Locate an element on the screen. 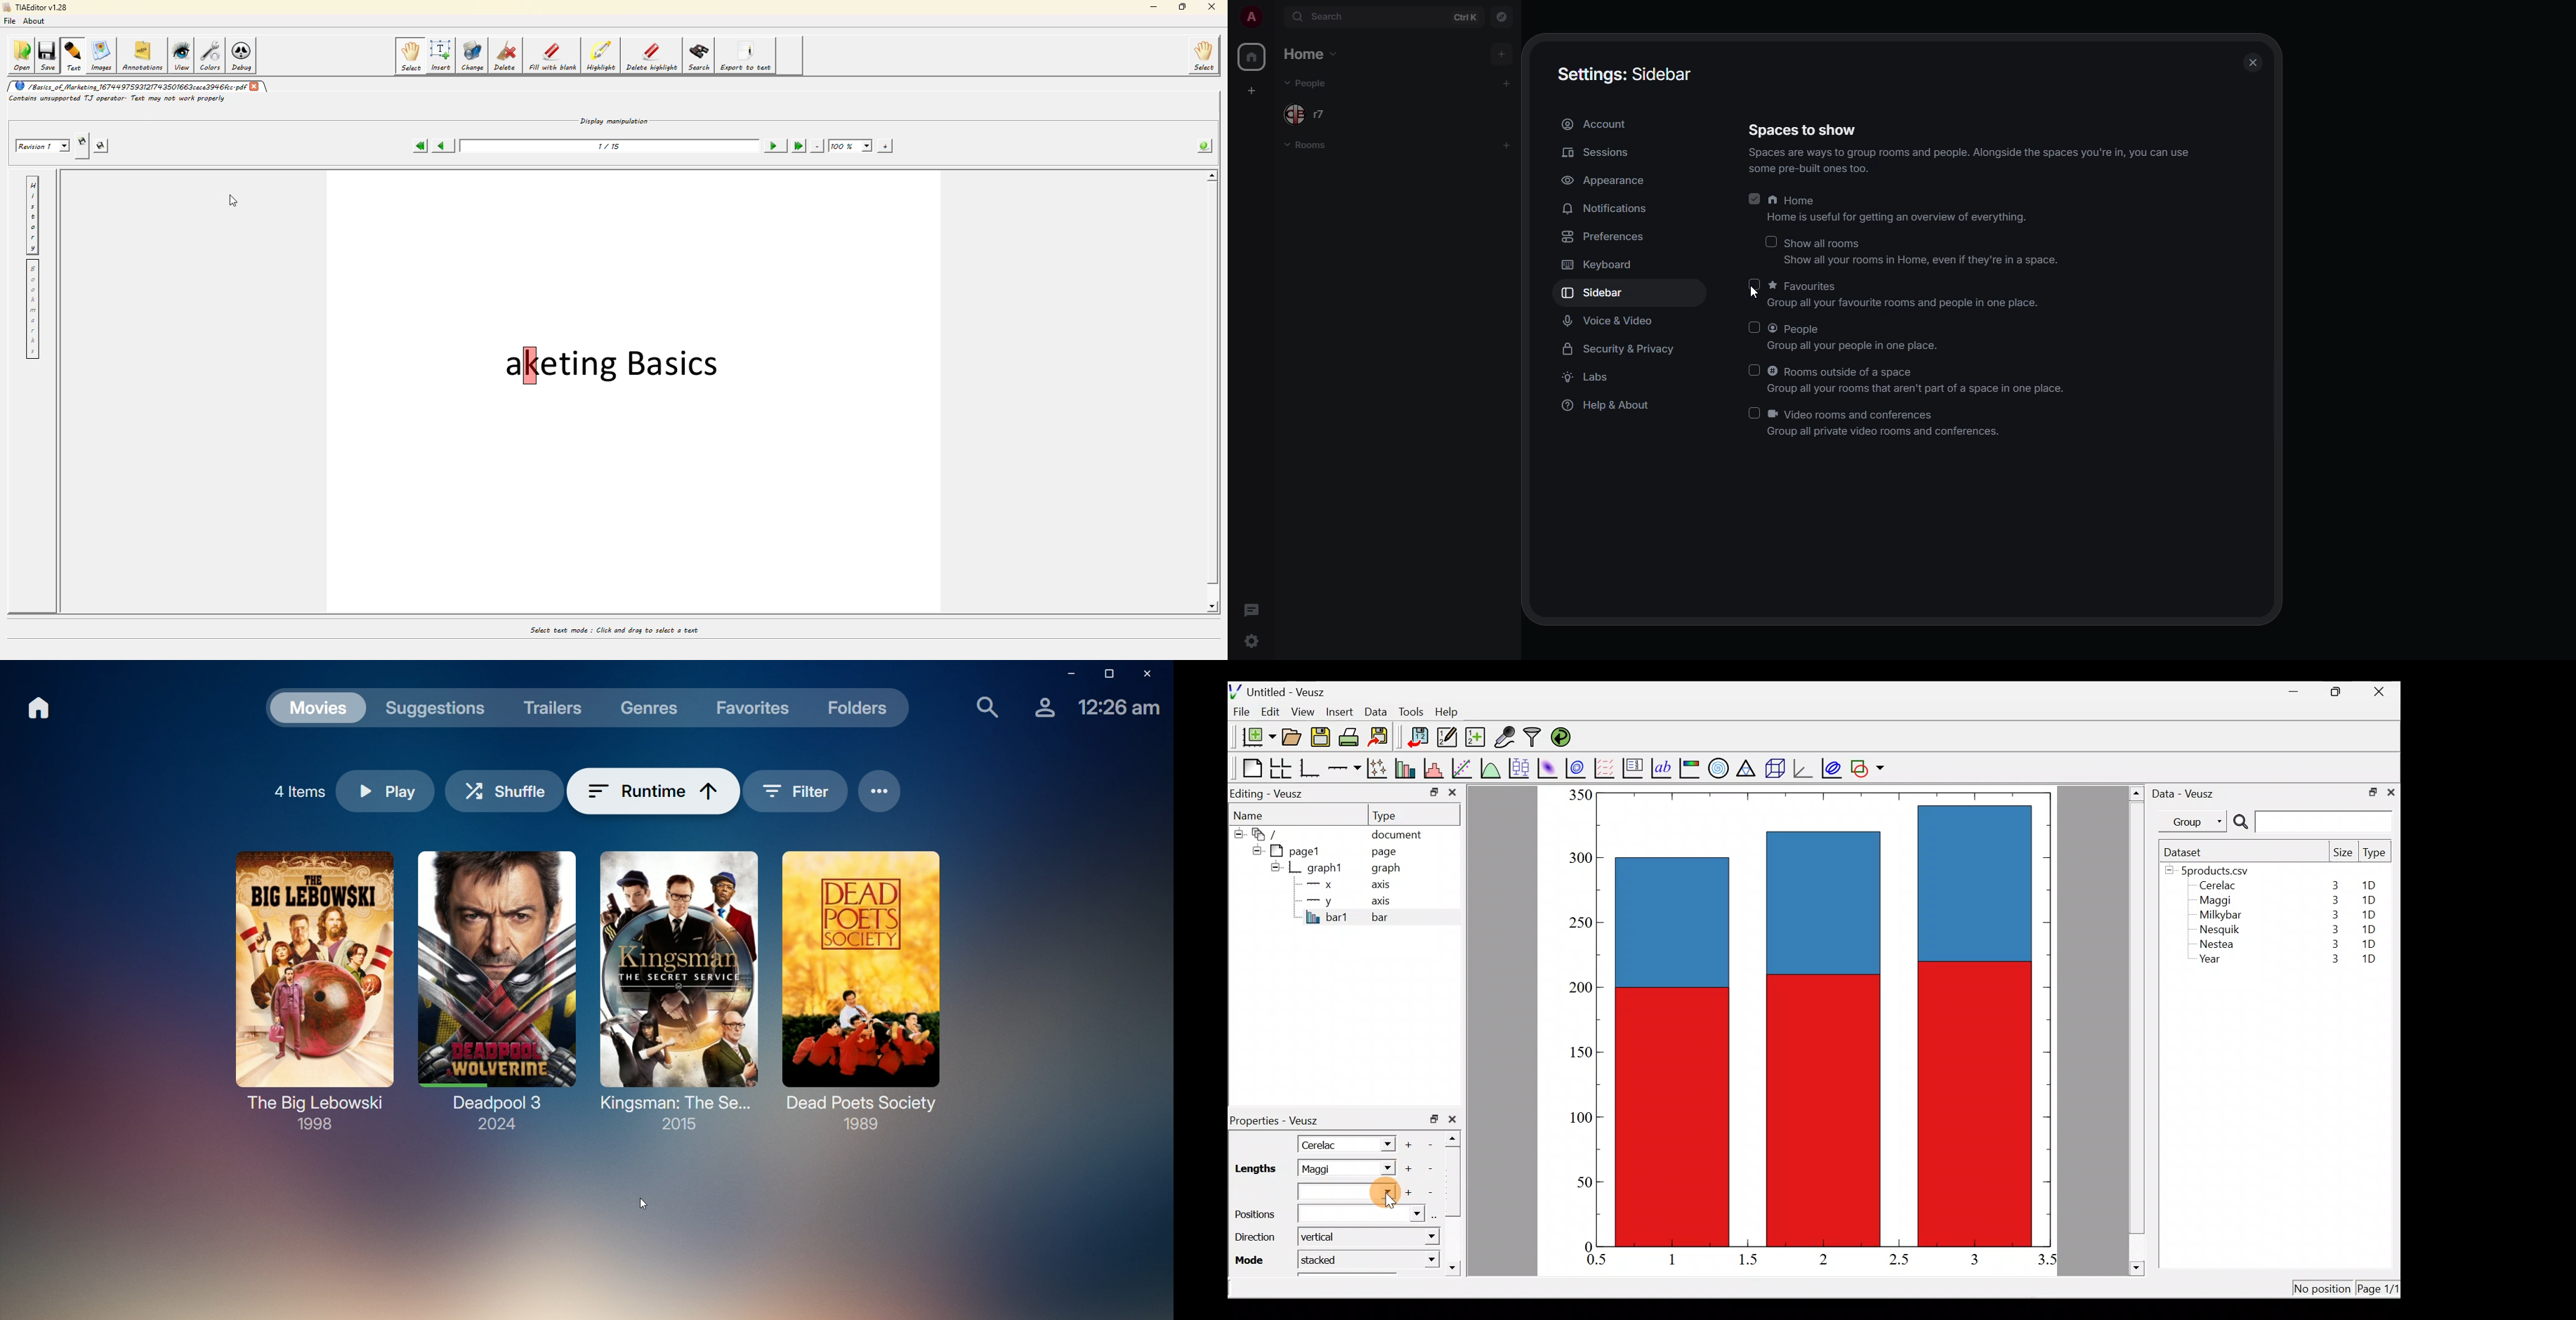 The image size is (2576, 1344). Spaces to show is located at coordinates (1801, 130).